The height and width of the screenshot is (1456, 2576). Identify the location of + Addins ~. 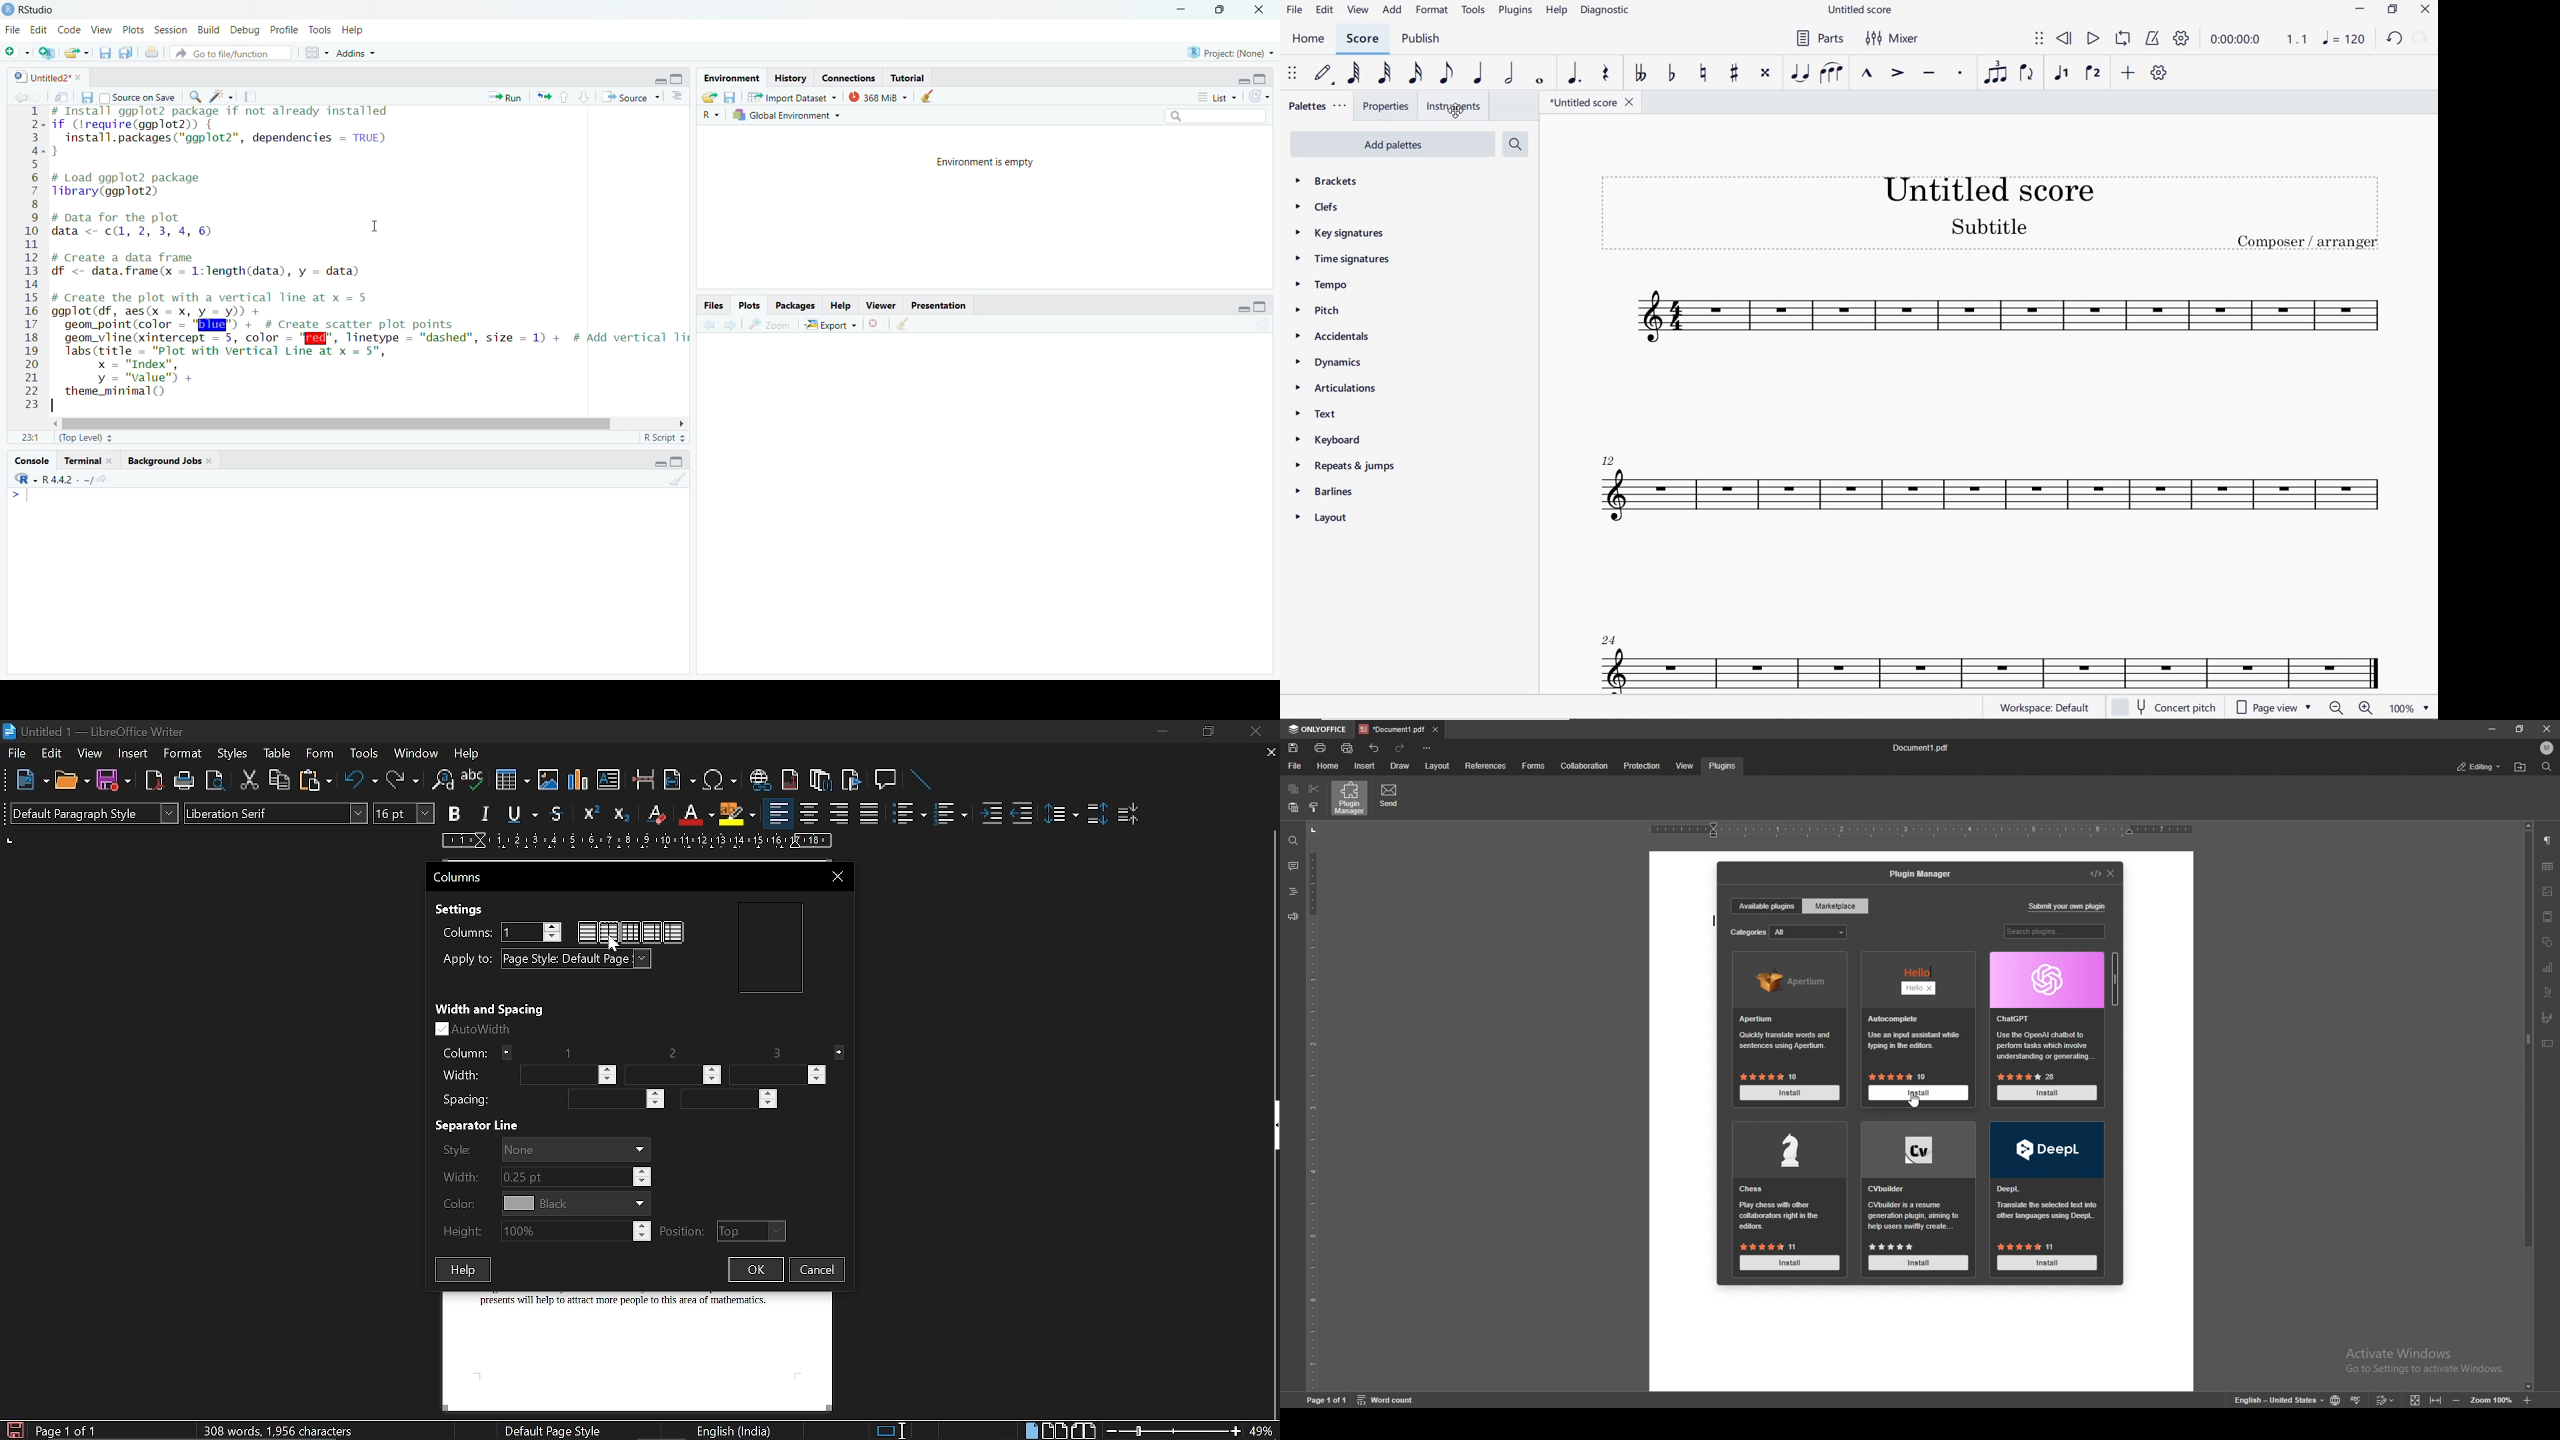
(361, 53).